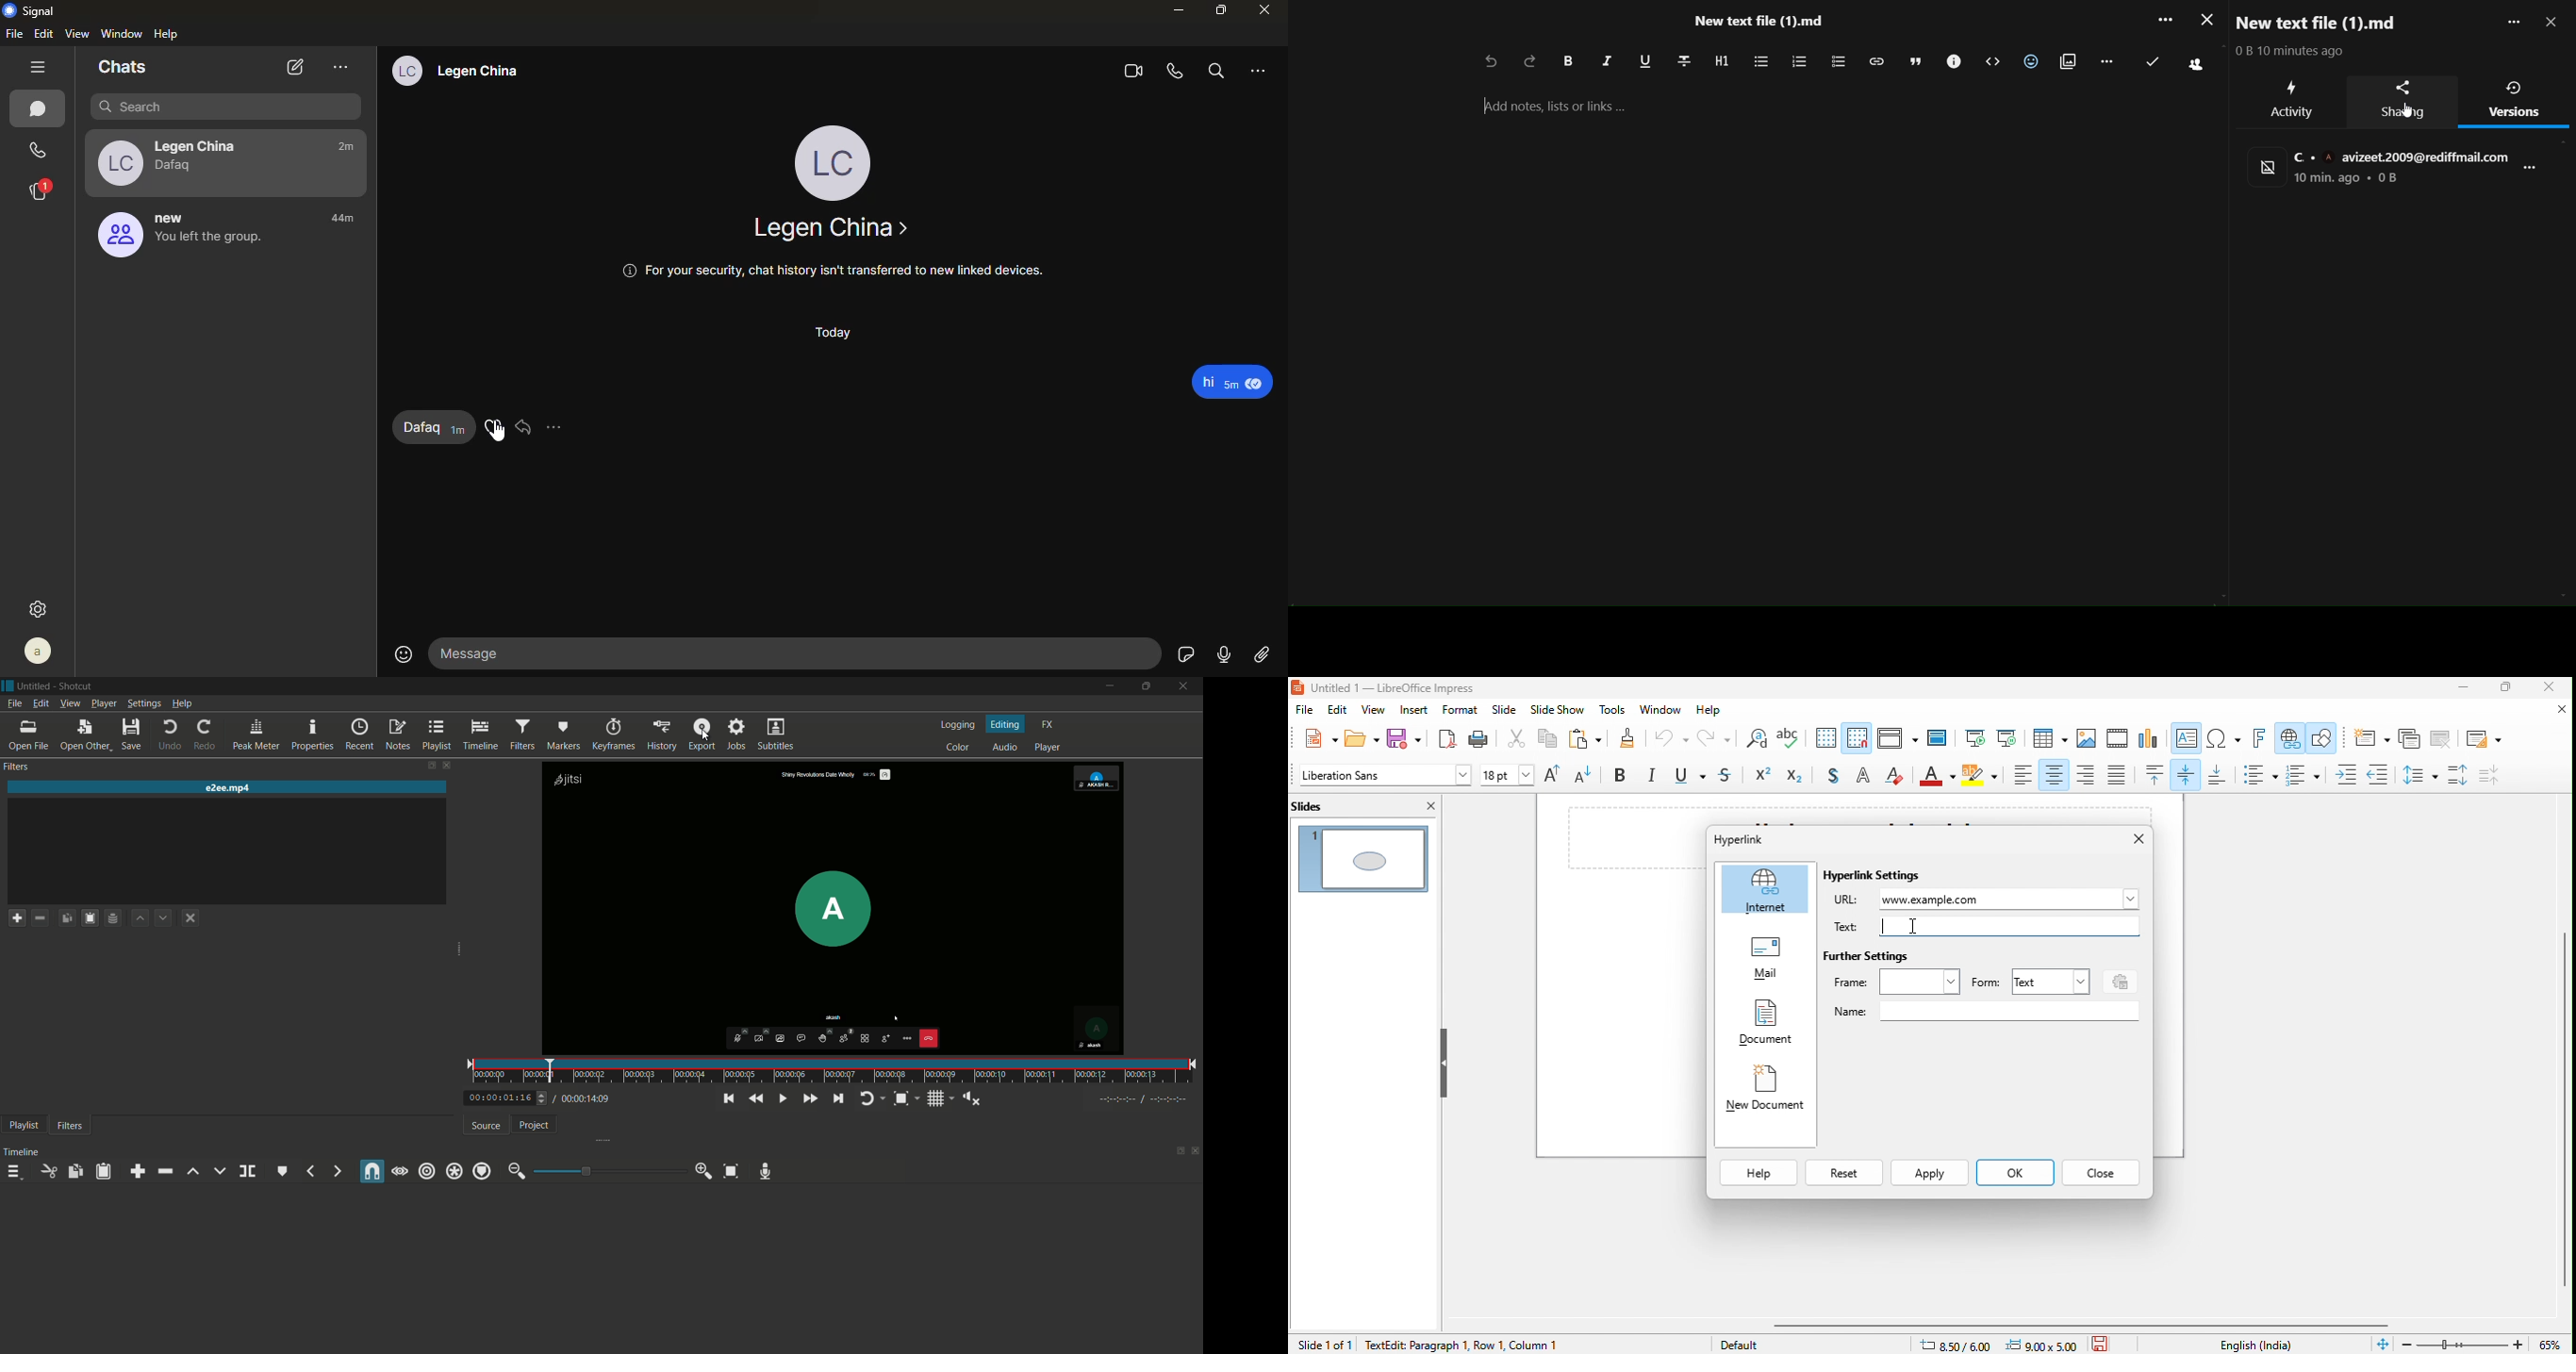 The width and height of the screenshot is (2576, 1372). I want to click on paste filters, so click(90, 918).